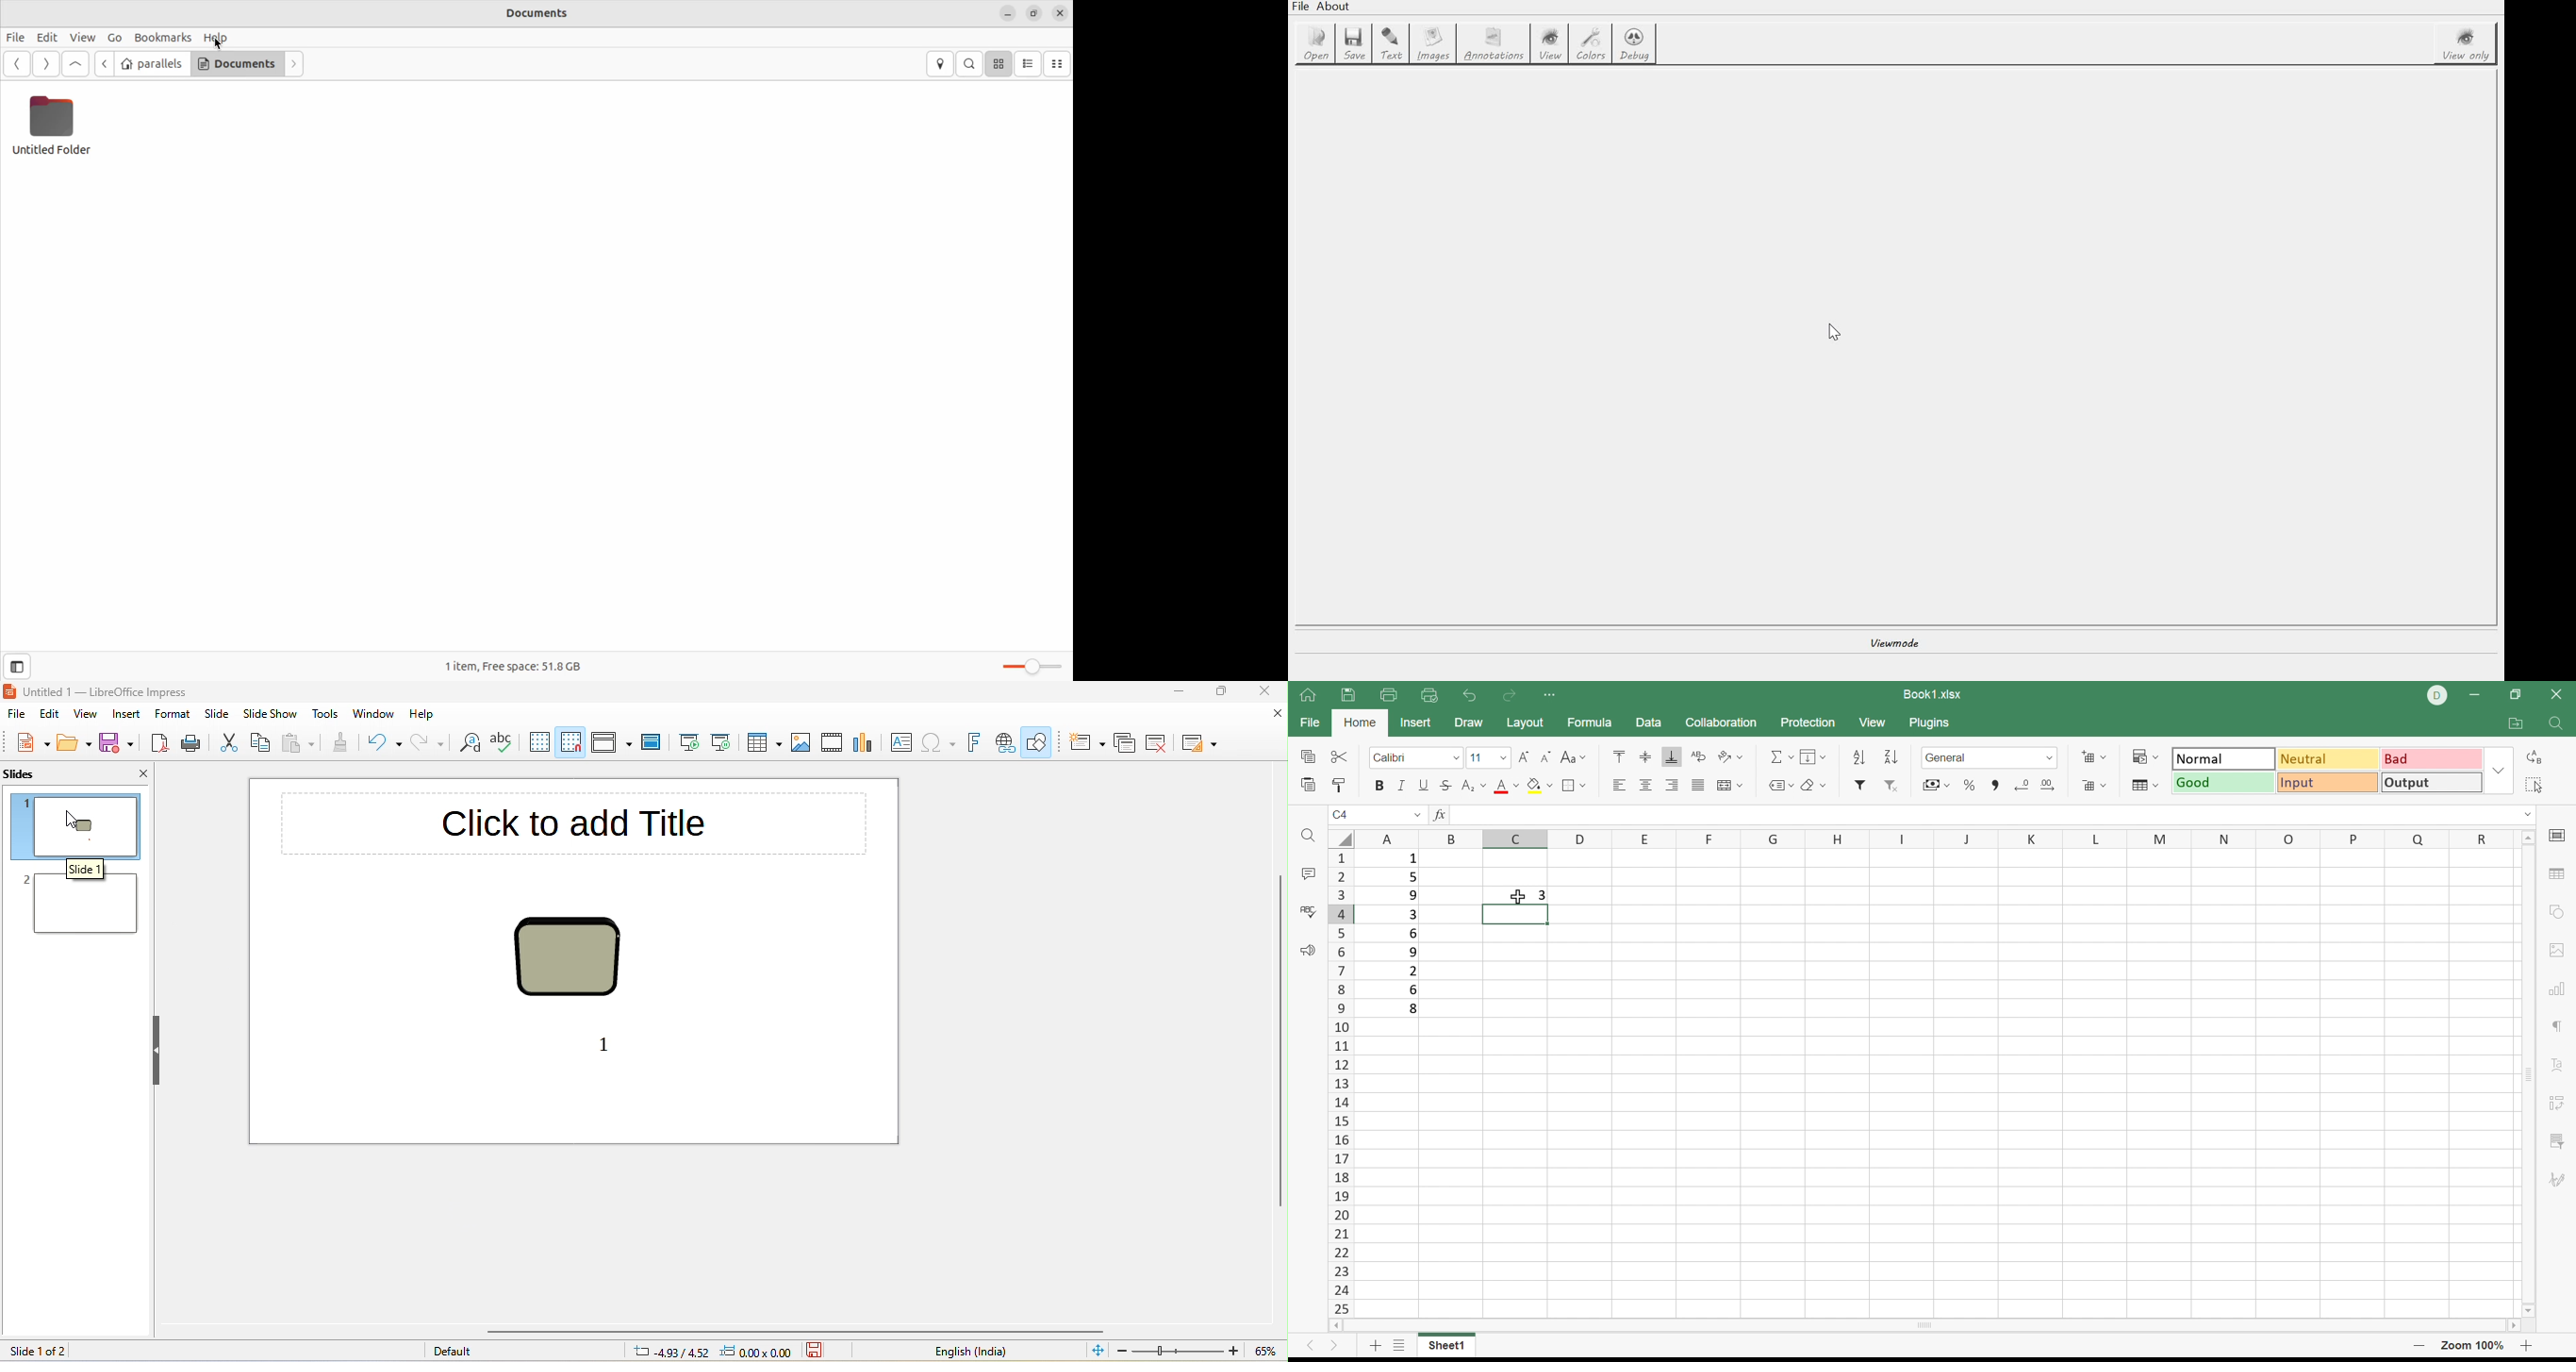 Image resolution: width=2576 pixels, height=1372 pixels. Describe the element at coordinates (75, 65) in the screenshot. I see `go up` at that location.